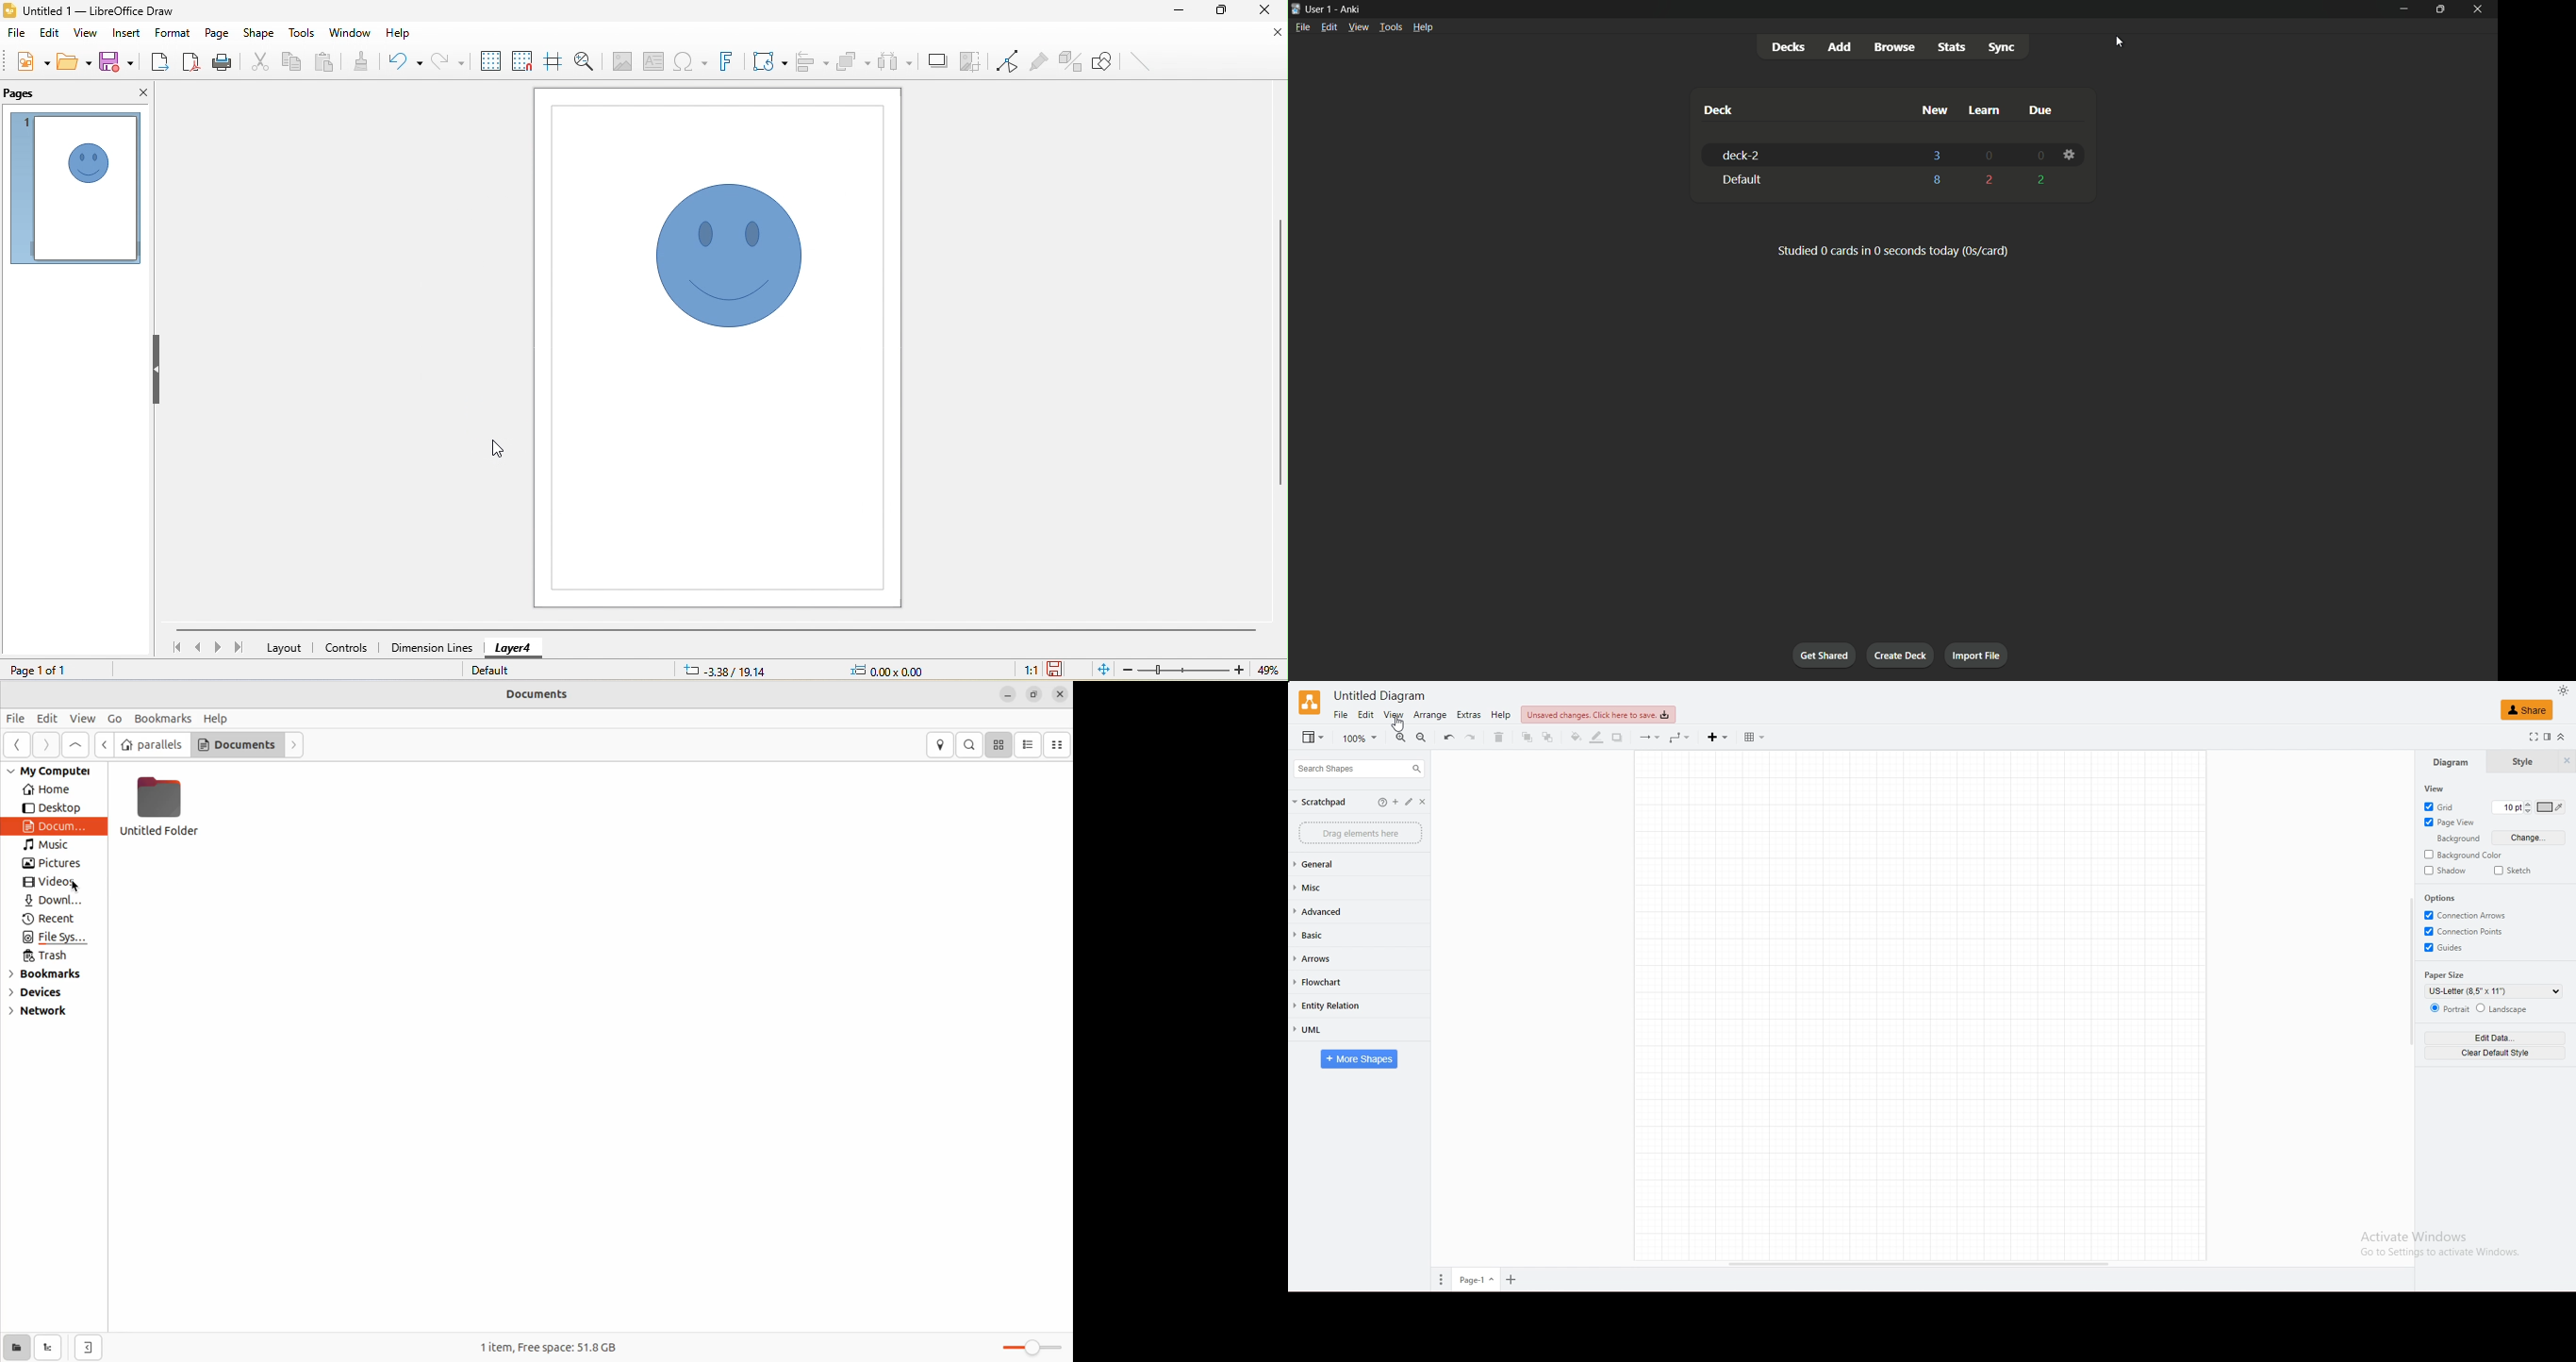  I want to click on style, so click(2522, 762).